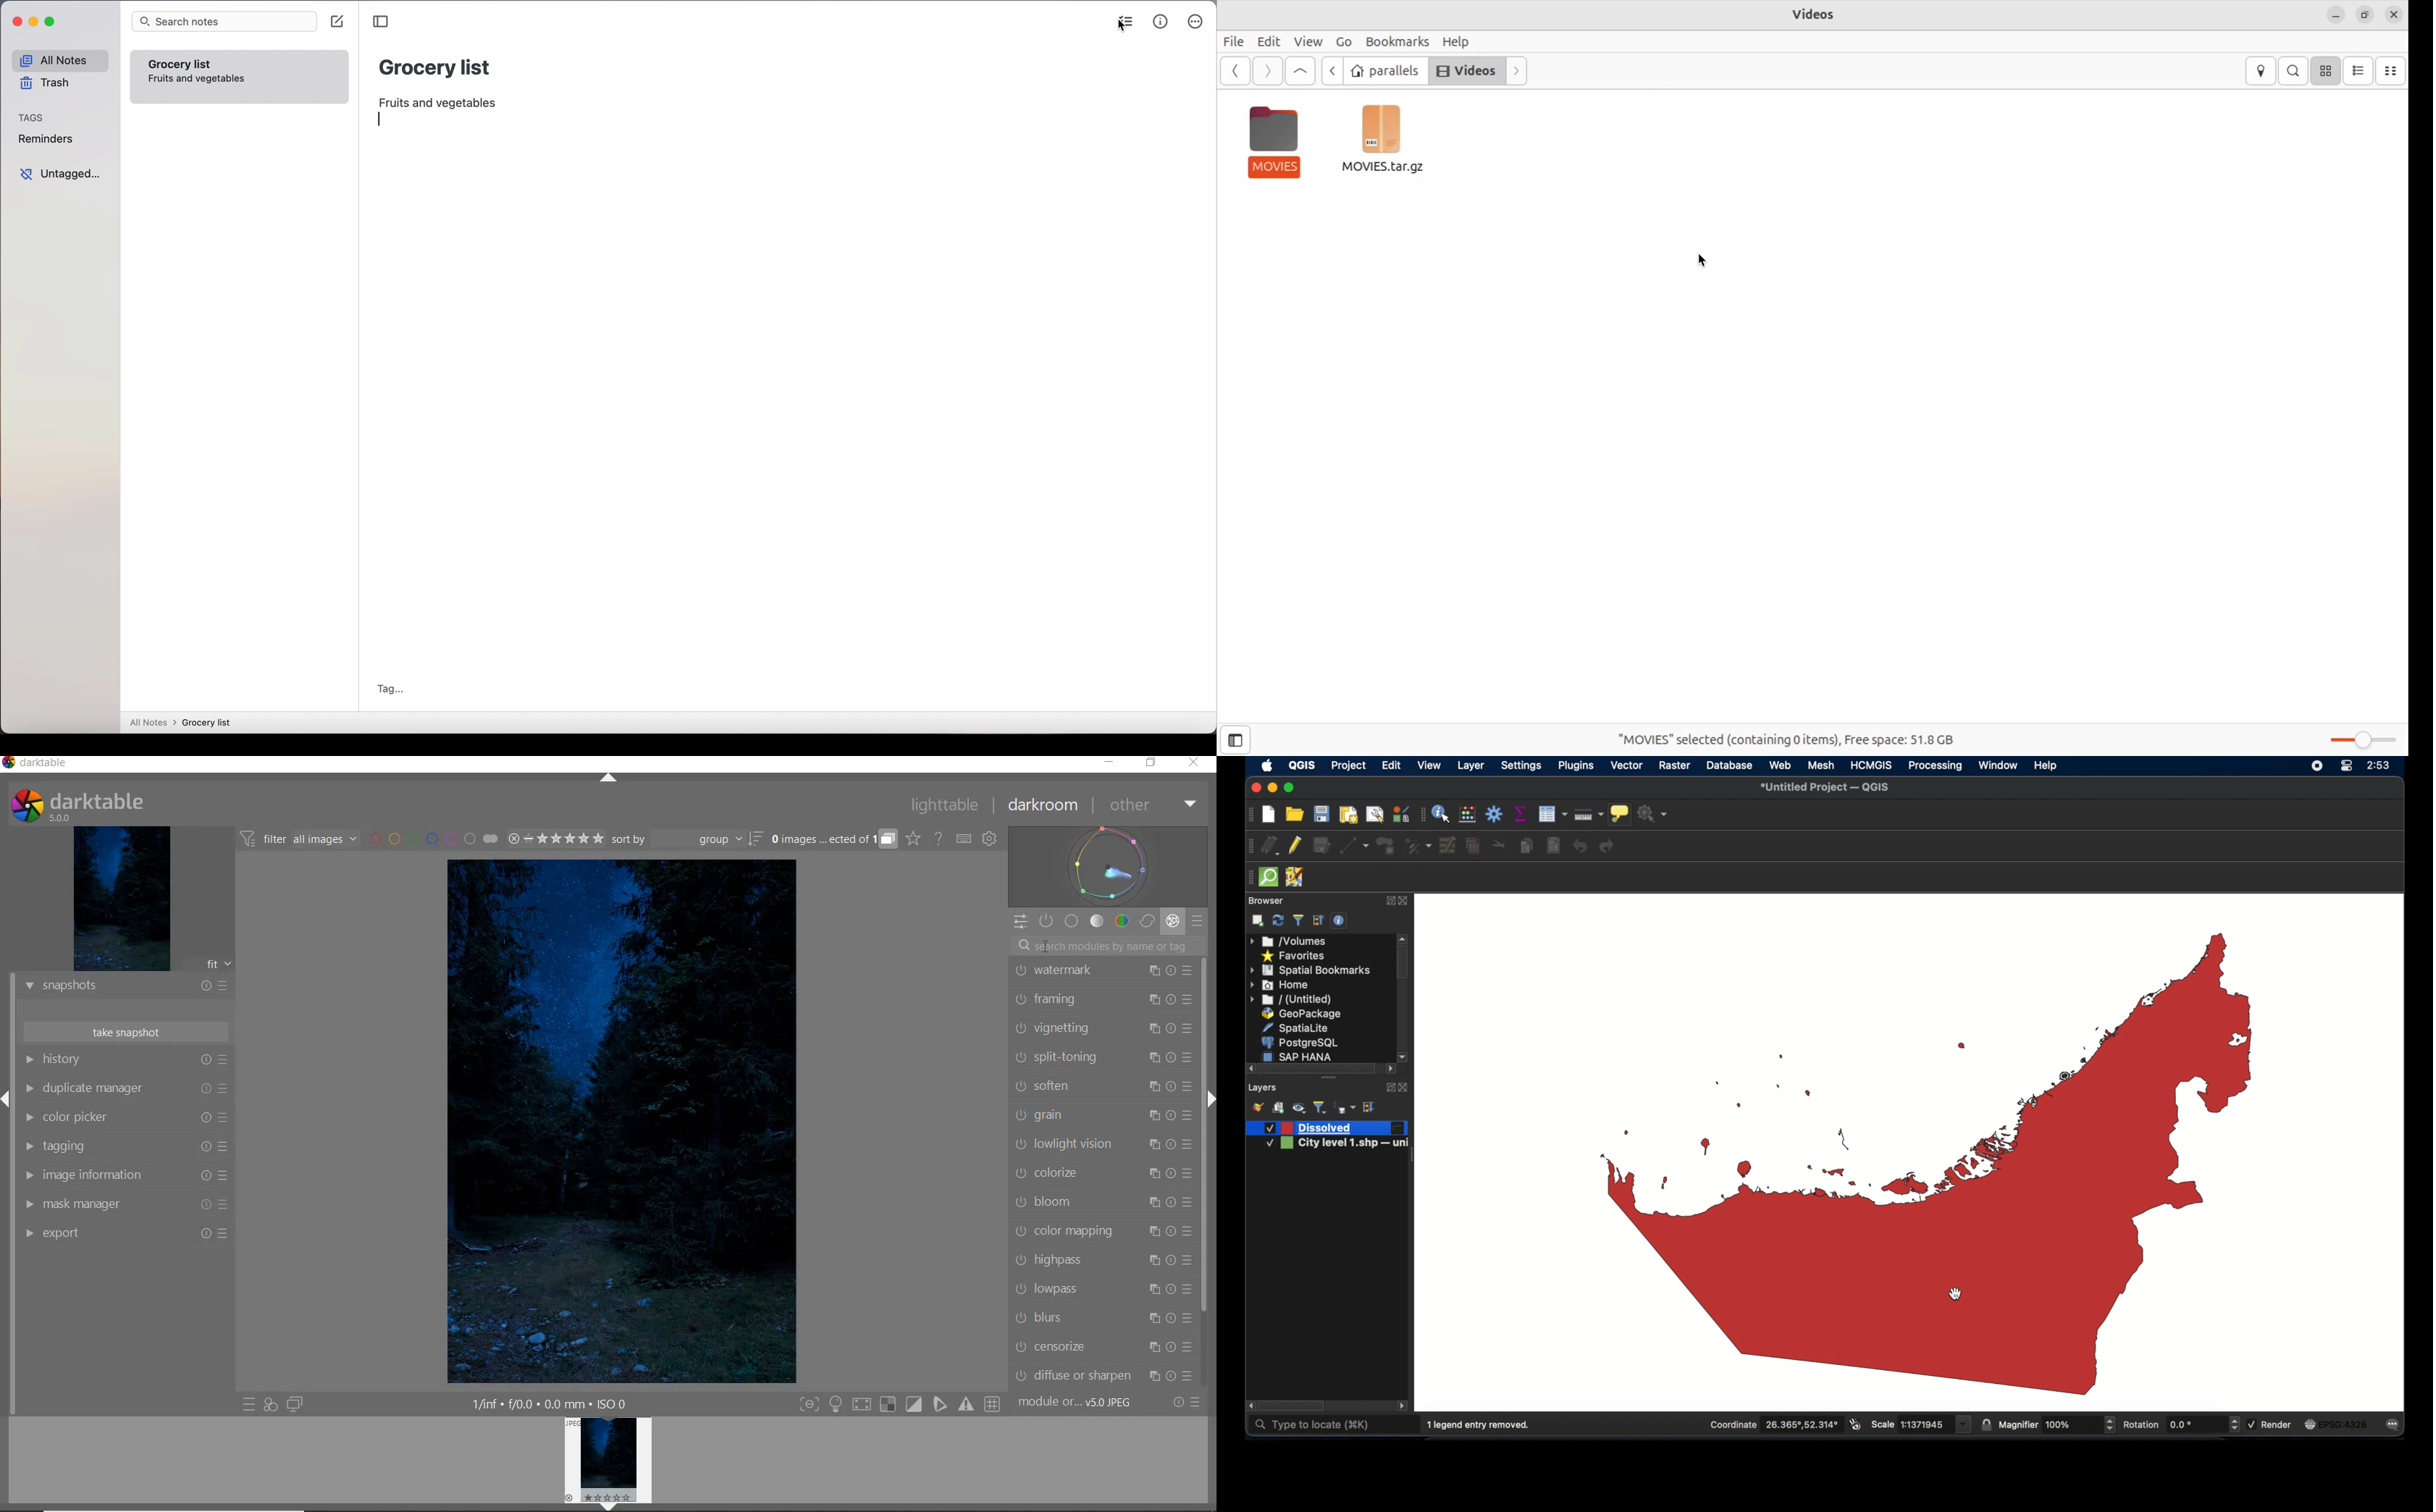 The image size is (2436, 1512). I want to click on COLOR, so click(1124, 921).